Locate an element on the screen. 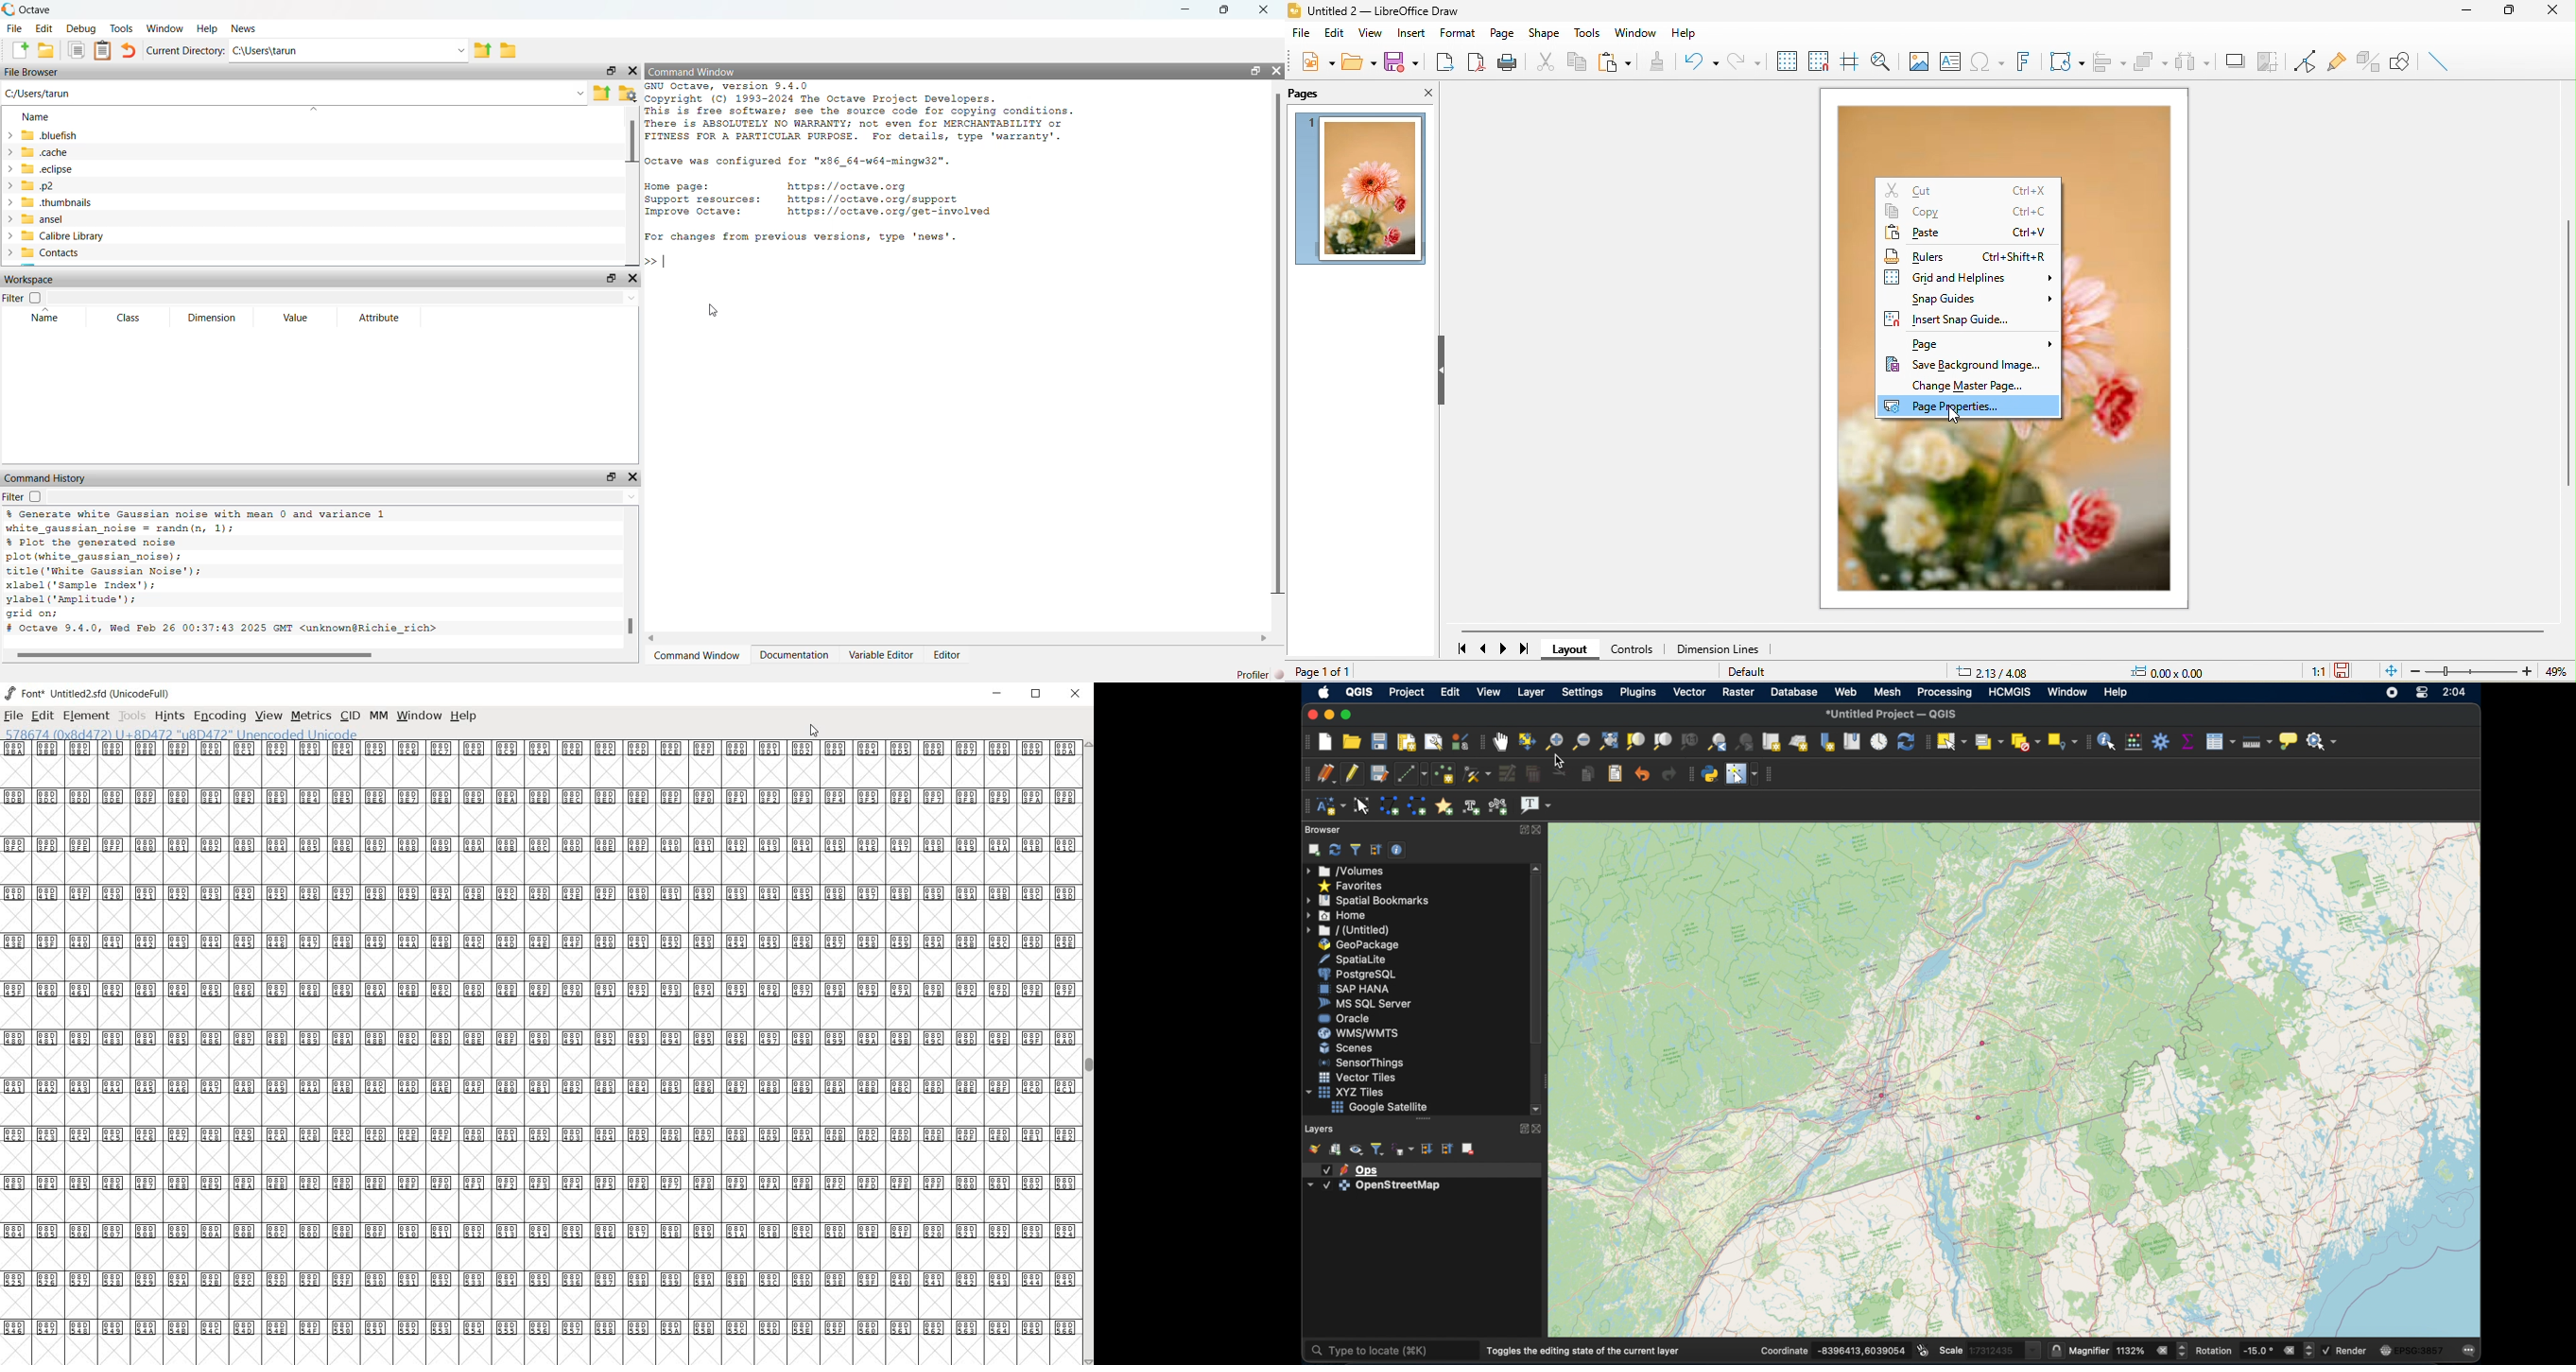  change master page is located at coordinates (1976, 386).